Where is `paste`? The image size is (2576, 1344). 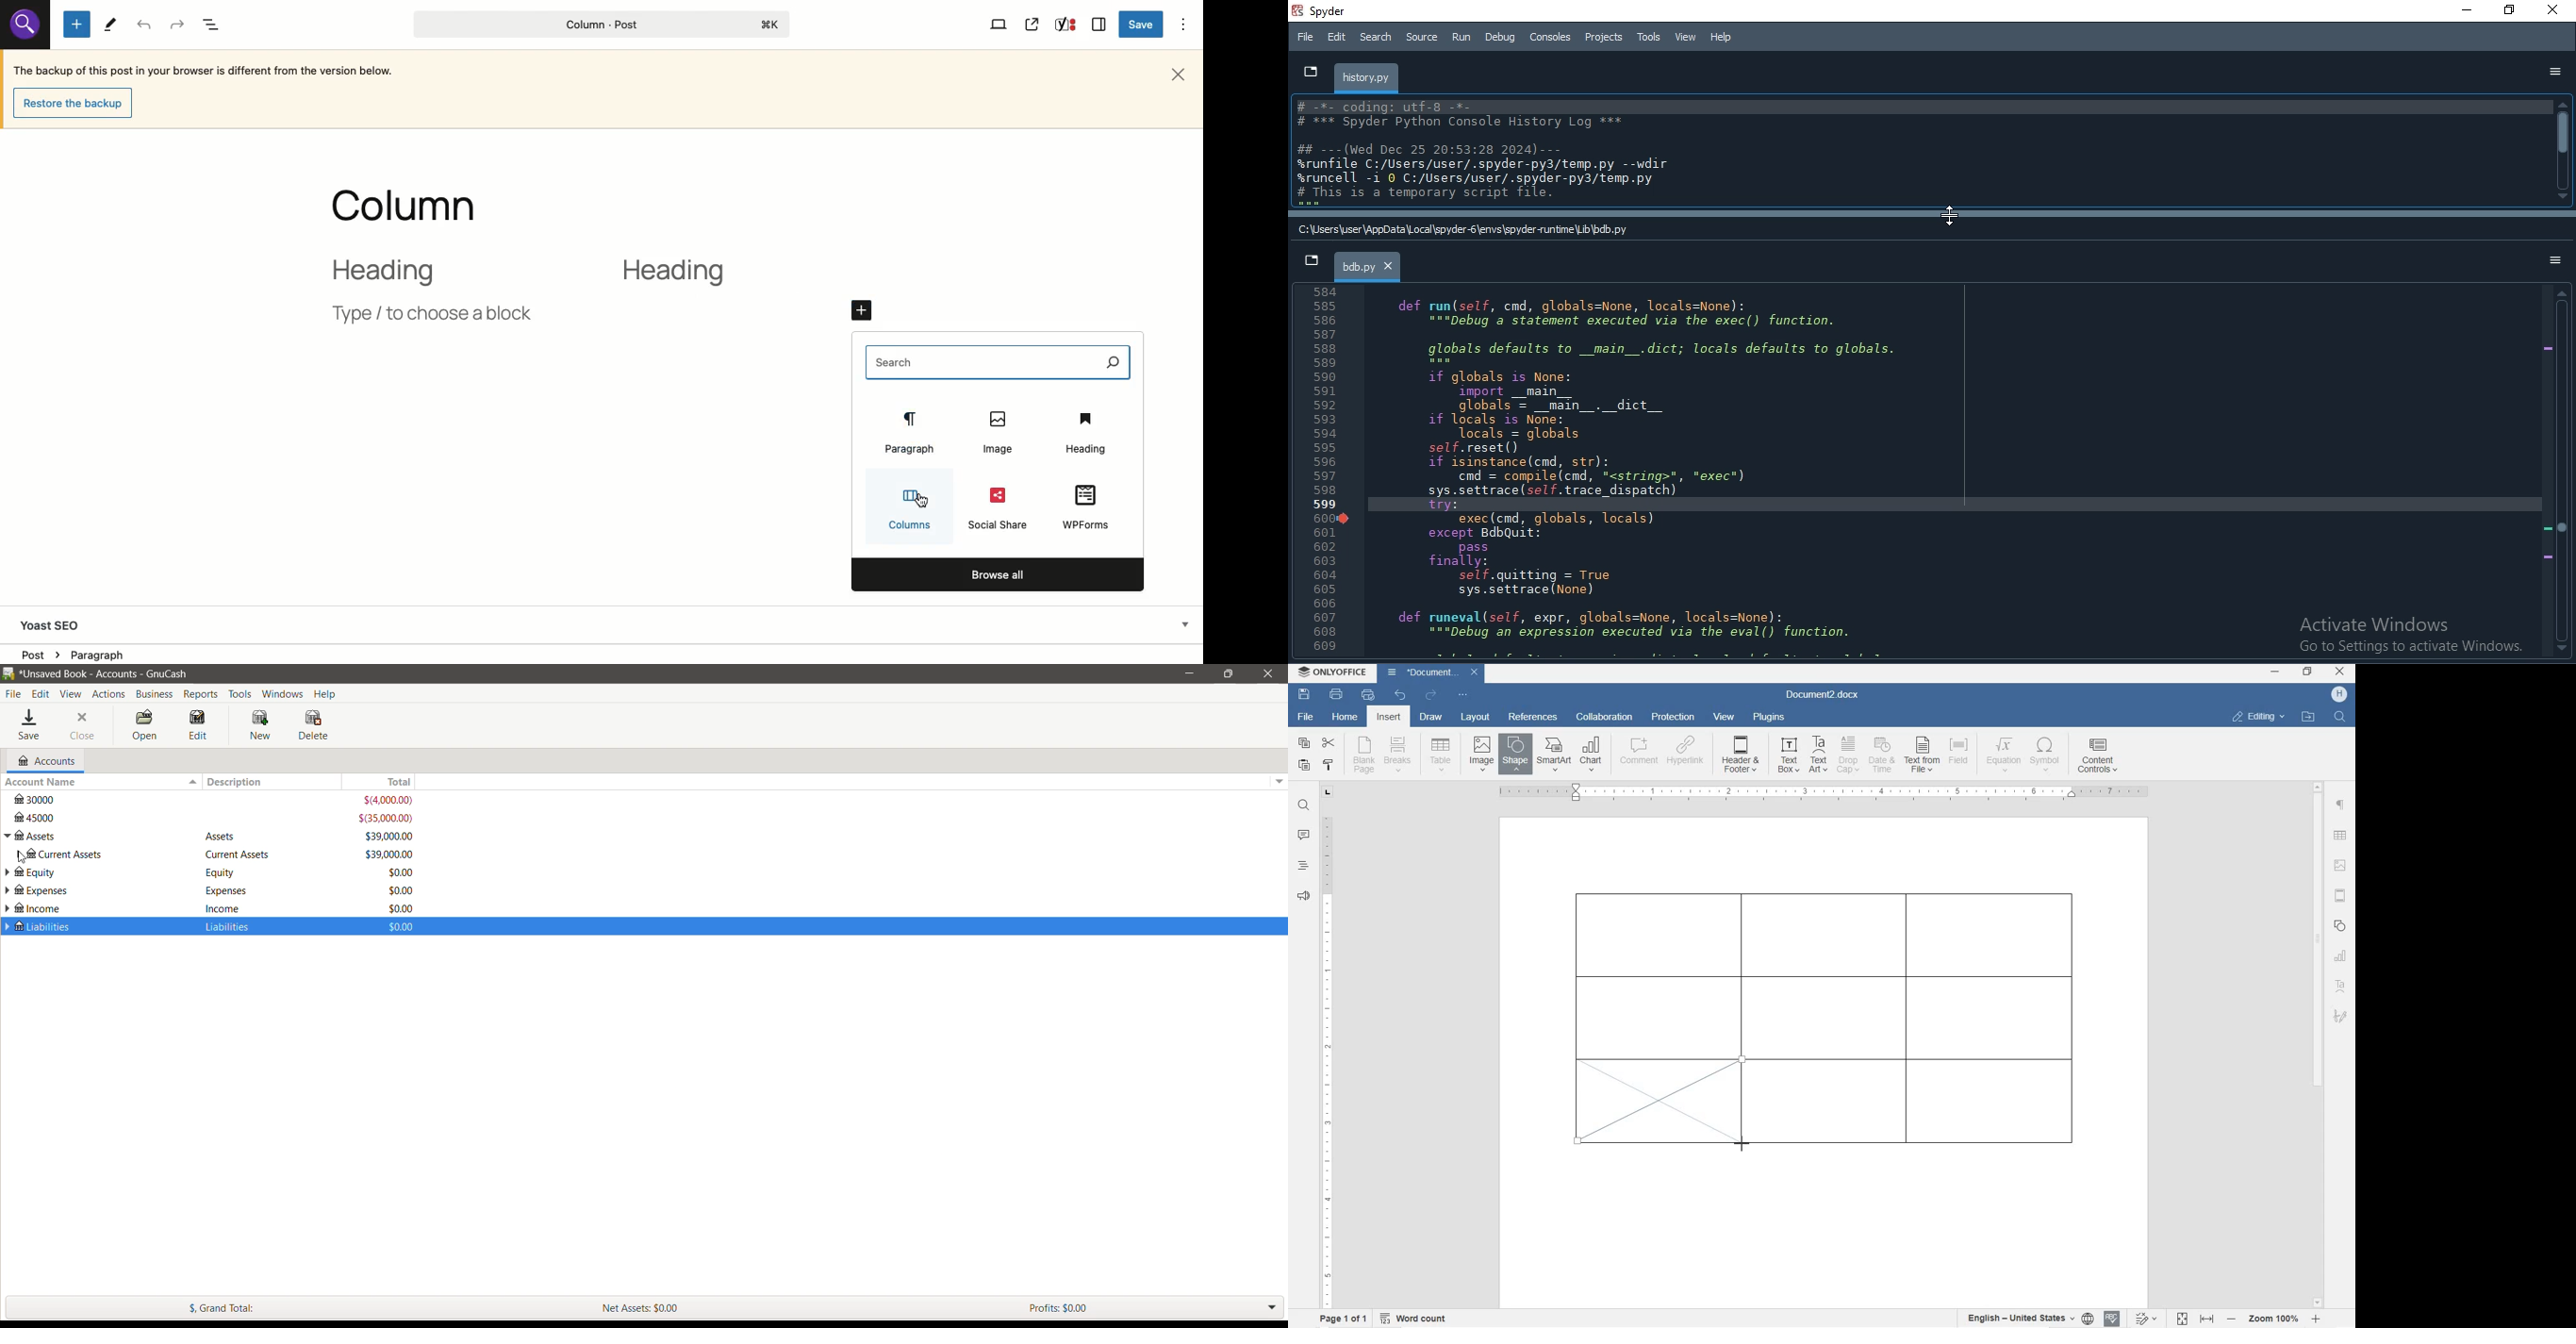
paste is located at coordinates (1305, 765).